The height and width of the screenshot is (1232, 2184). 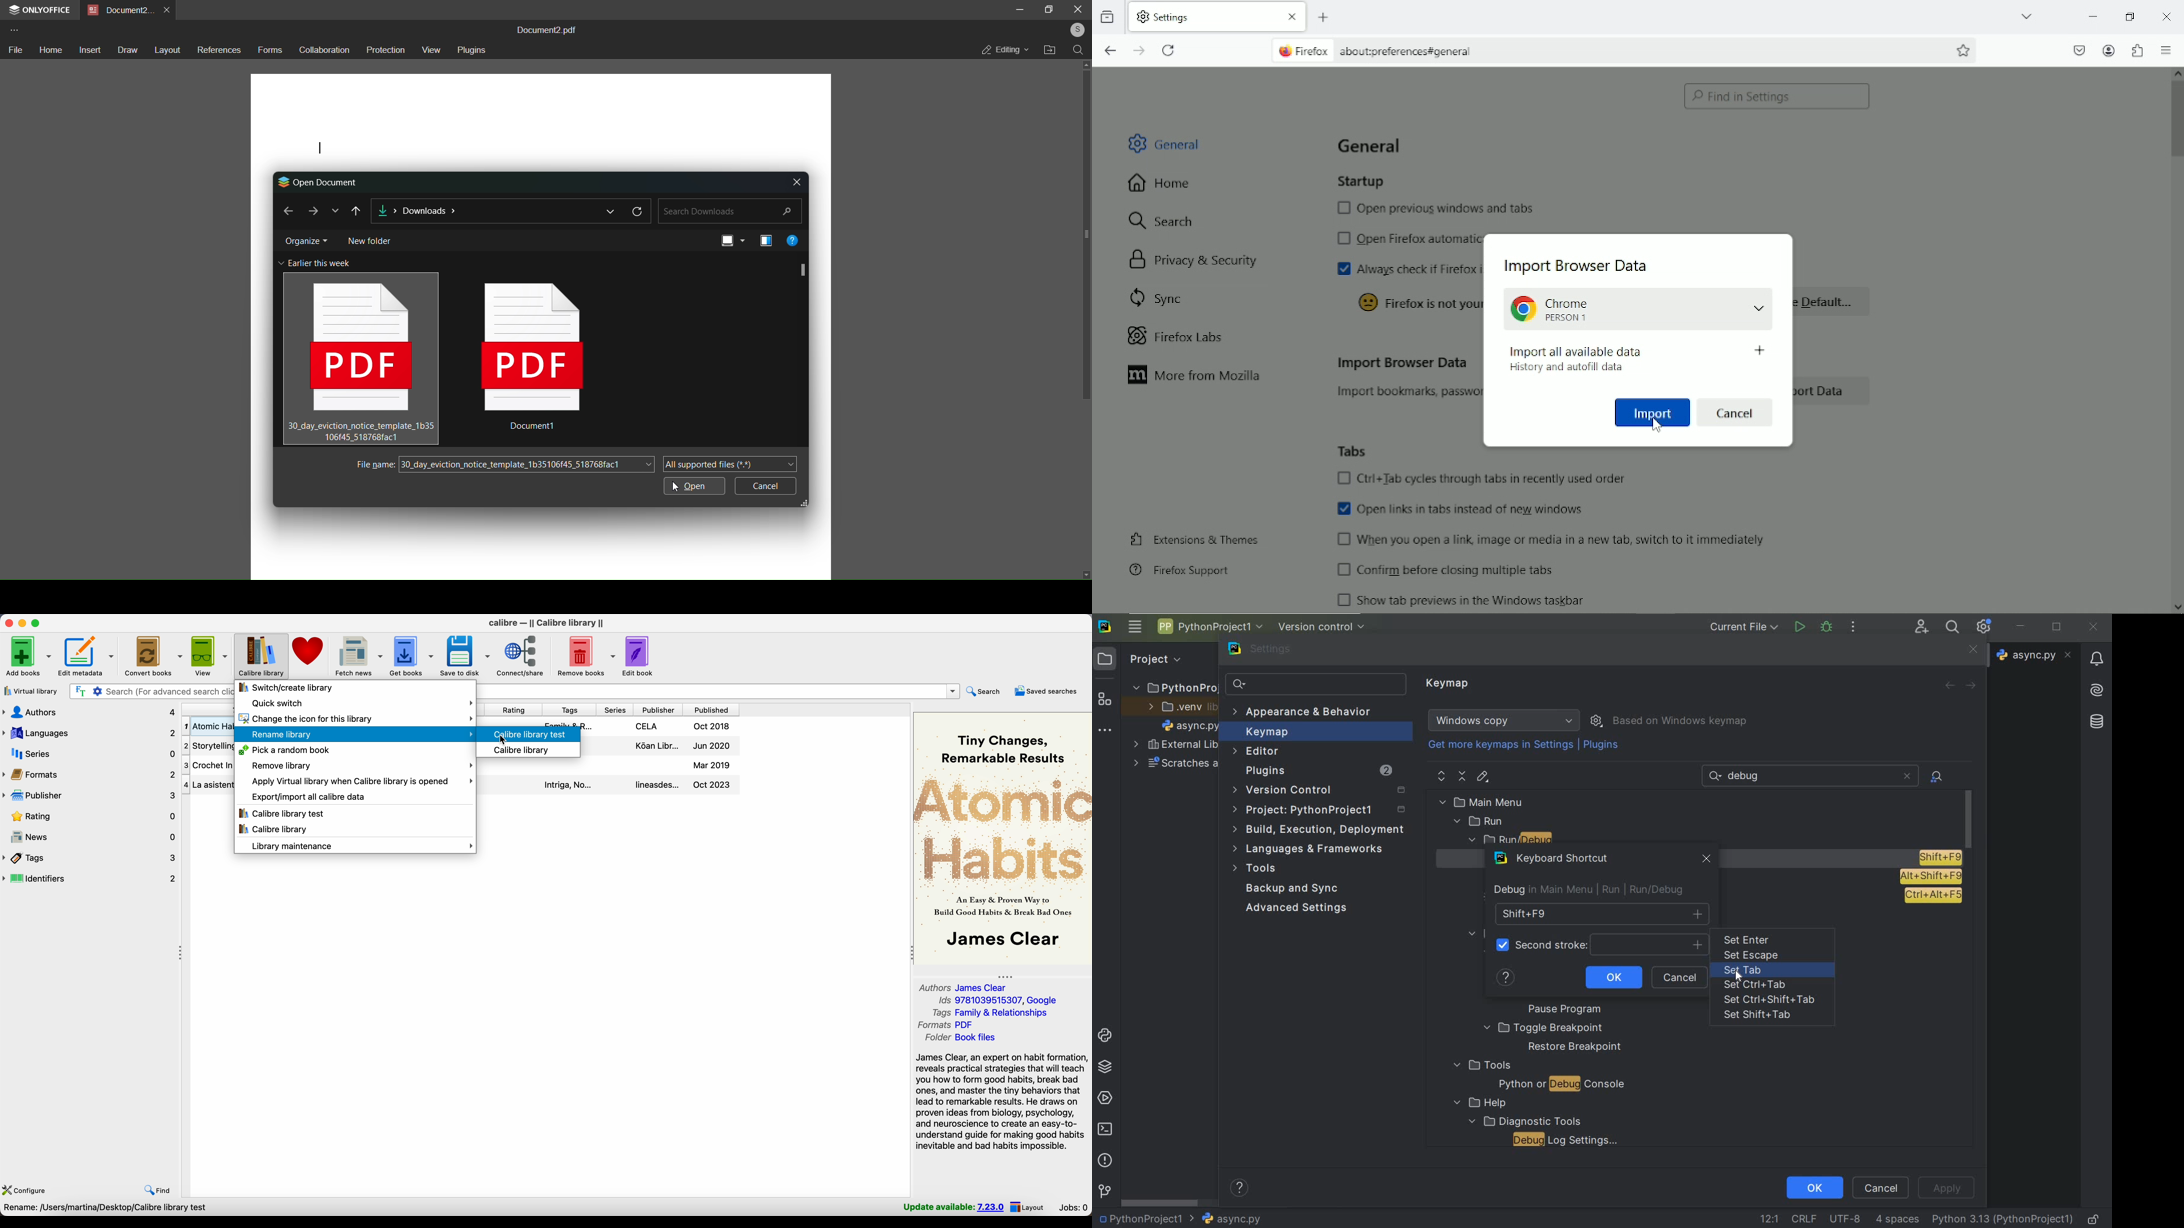 I want to click on set Ctrl+Tab, so click(x=1753, y=985).